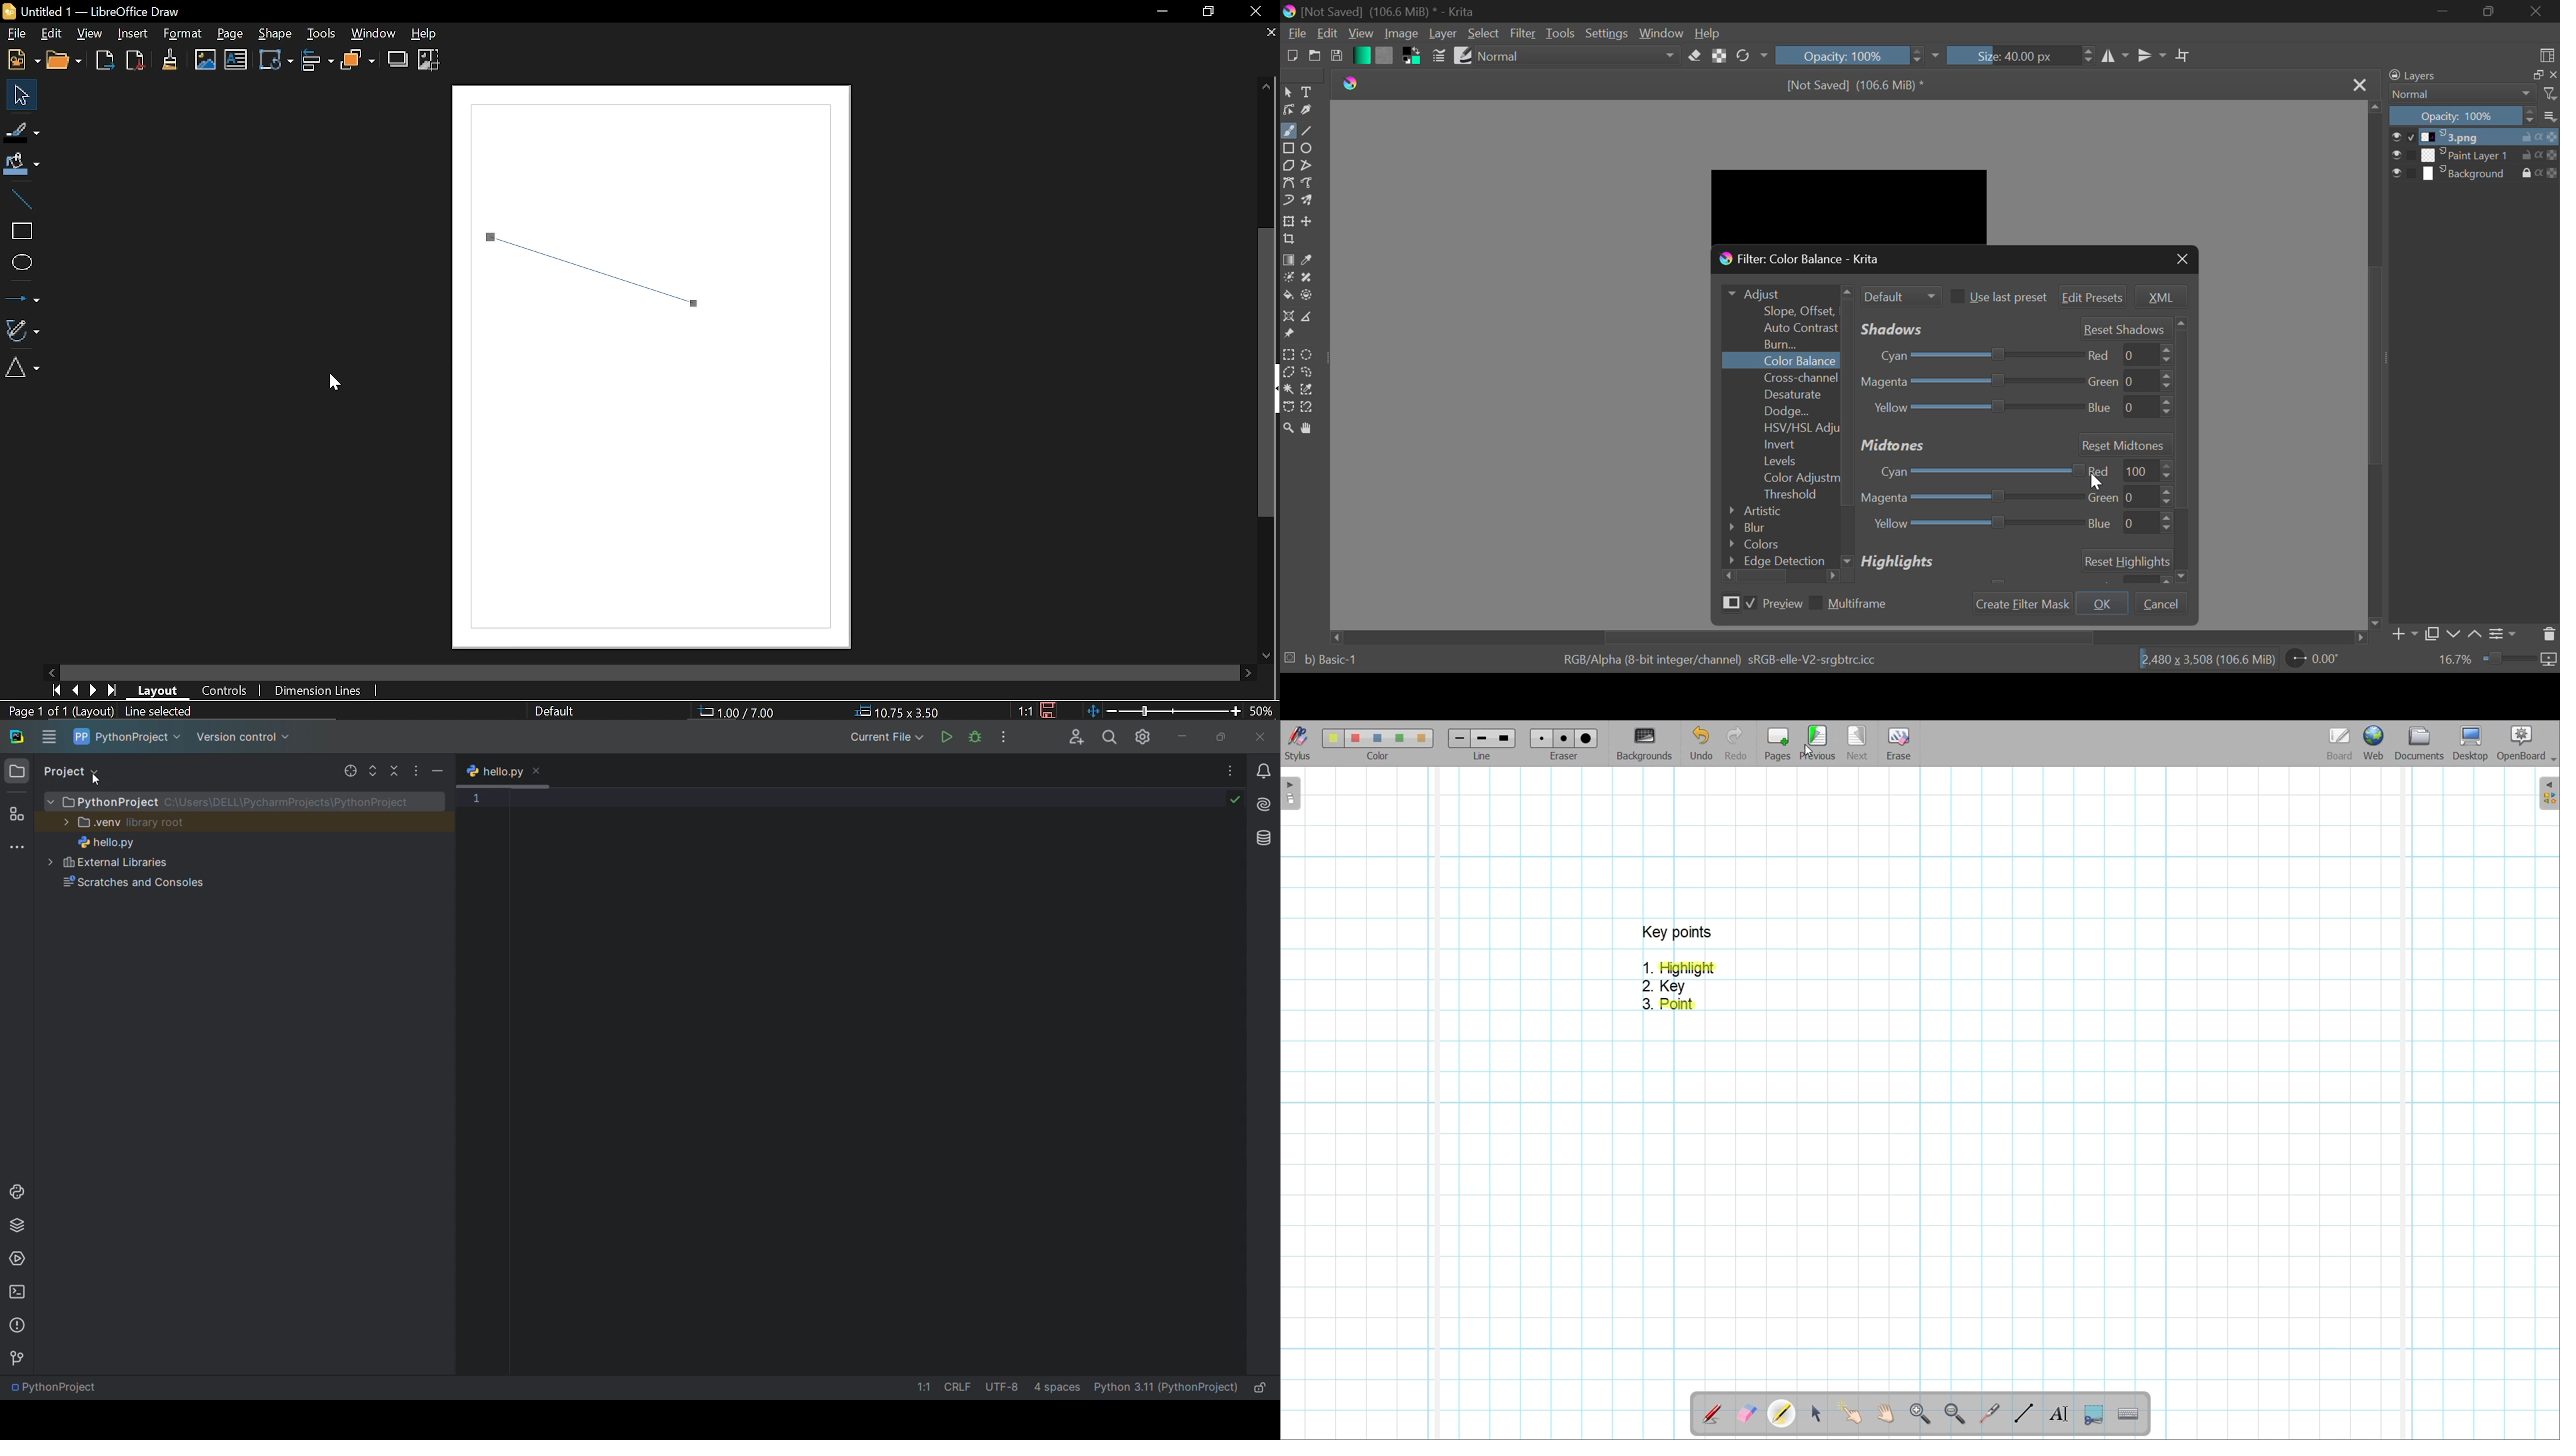  I want to click on Current diagram, so click(258, 712).